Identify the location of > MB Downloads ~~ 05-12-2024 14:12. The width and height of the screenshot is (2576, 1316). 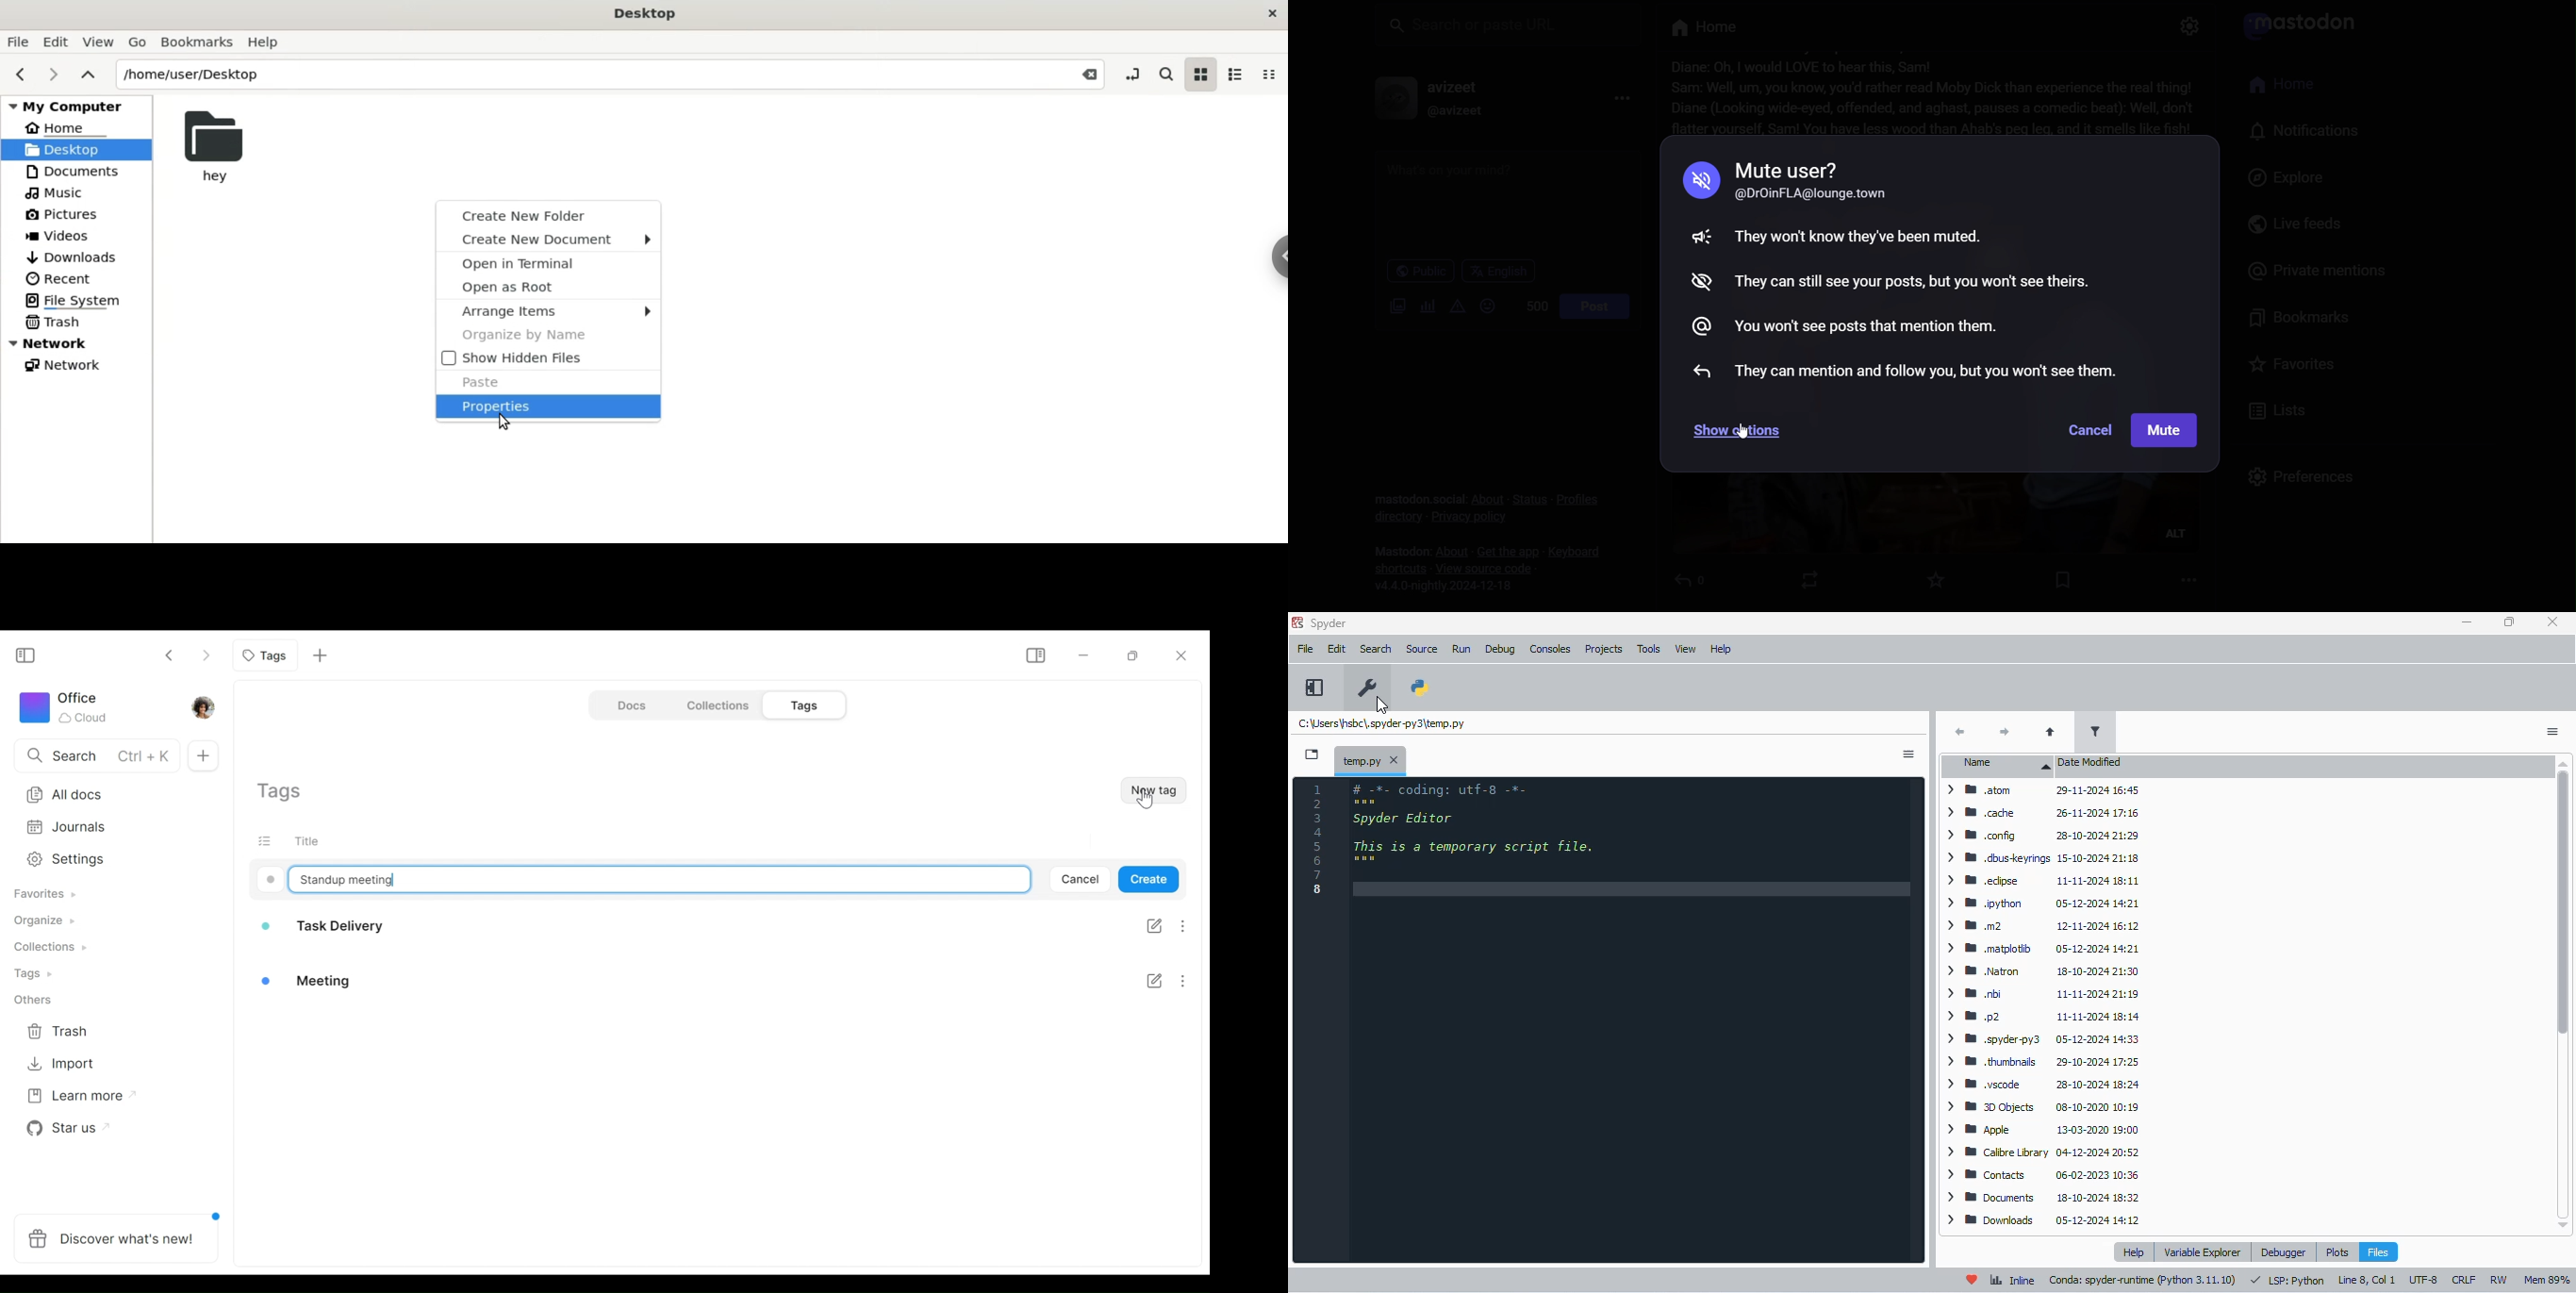
(2043, 1220).